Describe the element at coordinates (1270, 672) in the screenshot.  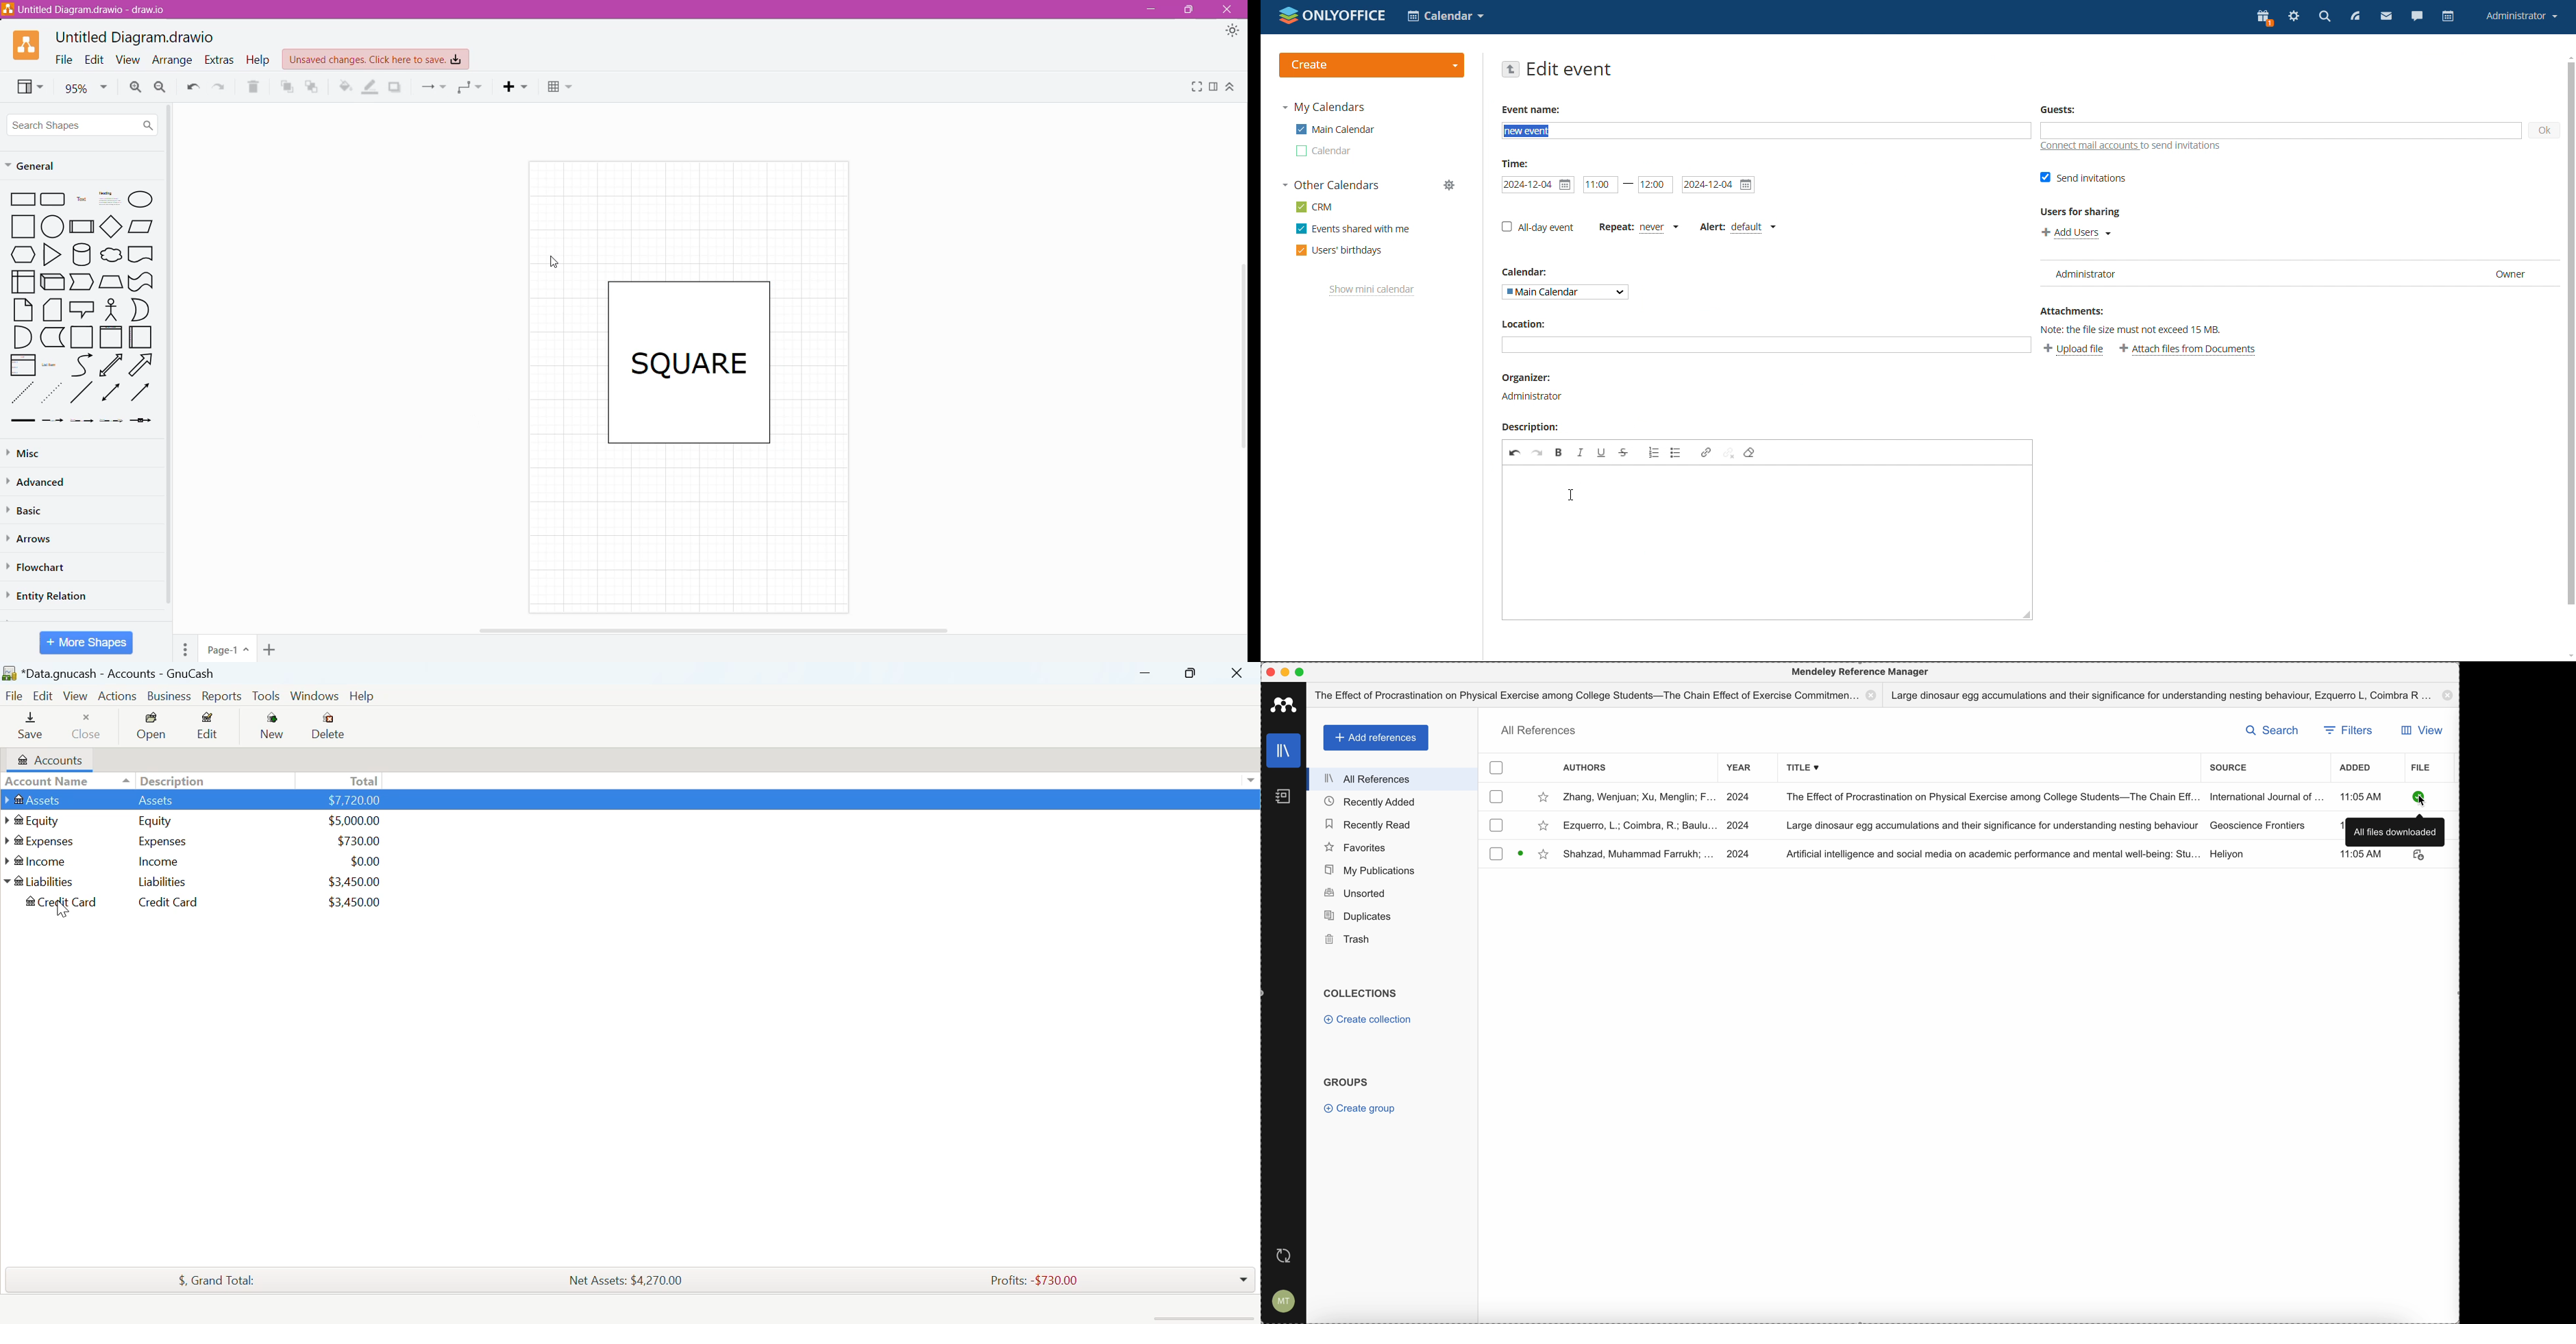
I see `close program` at that location.